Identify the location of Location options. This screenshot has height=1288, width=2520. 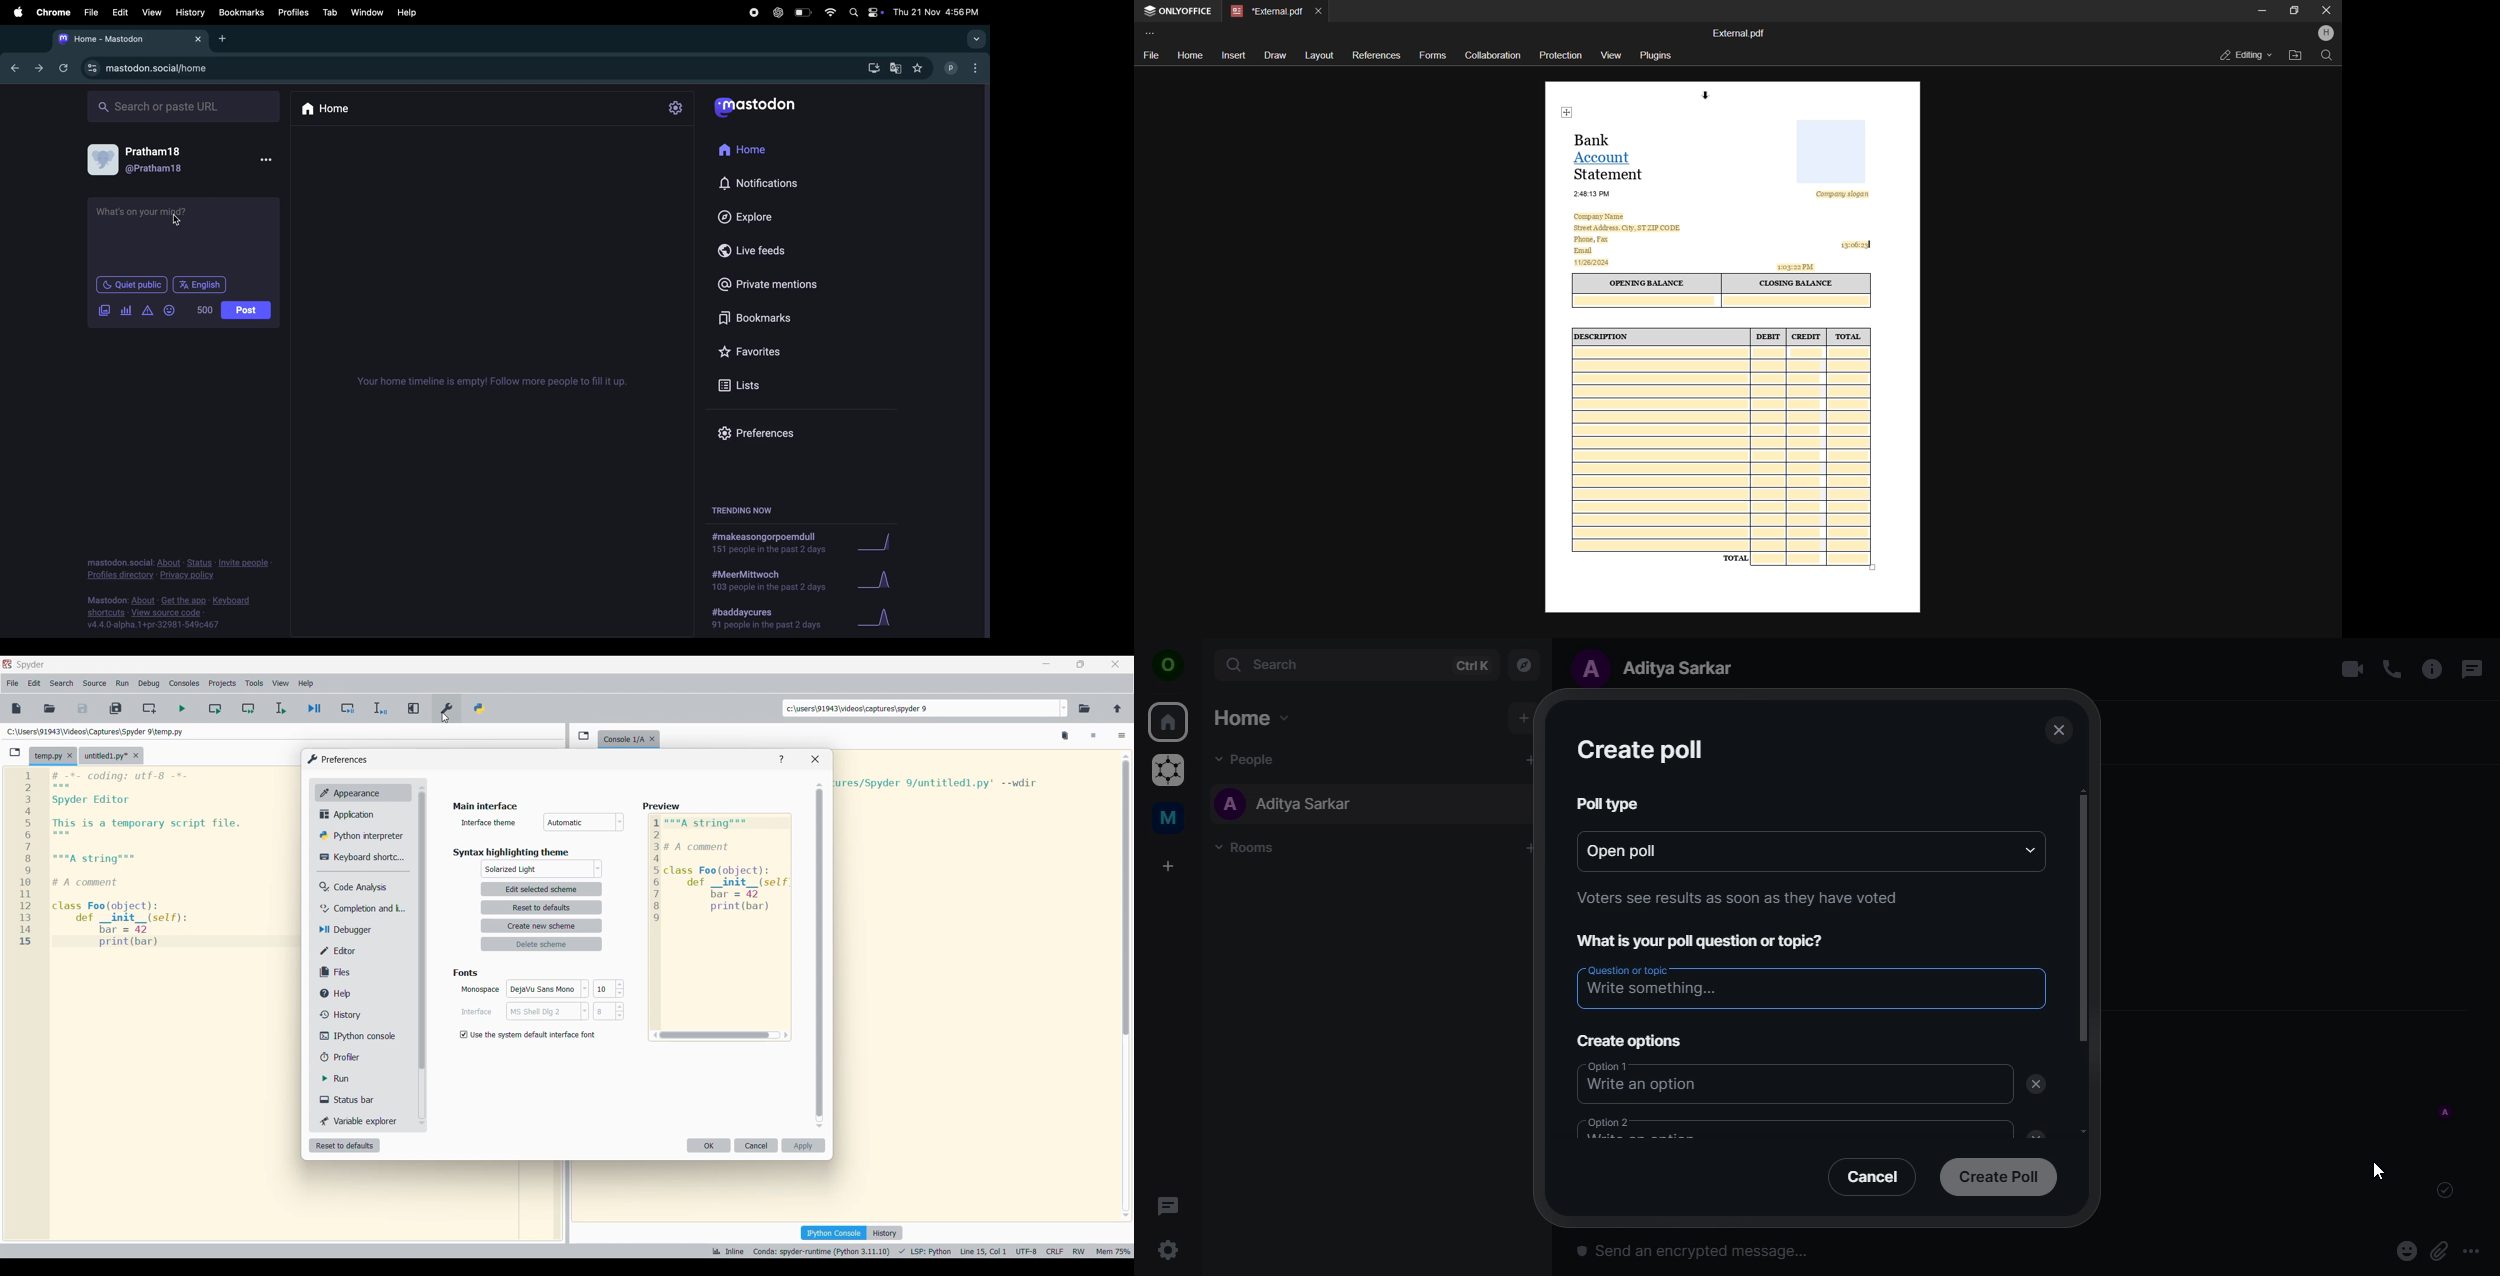
(1065, 708).